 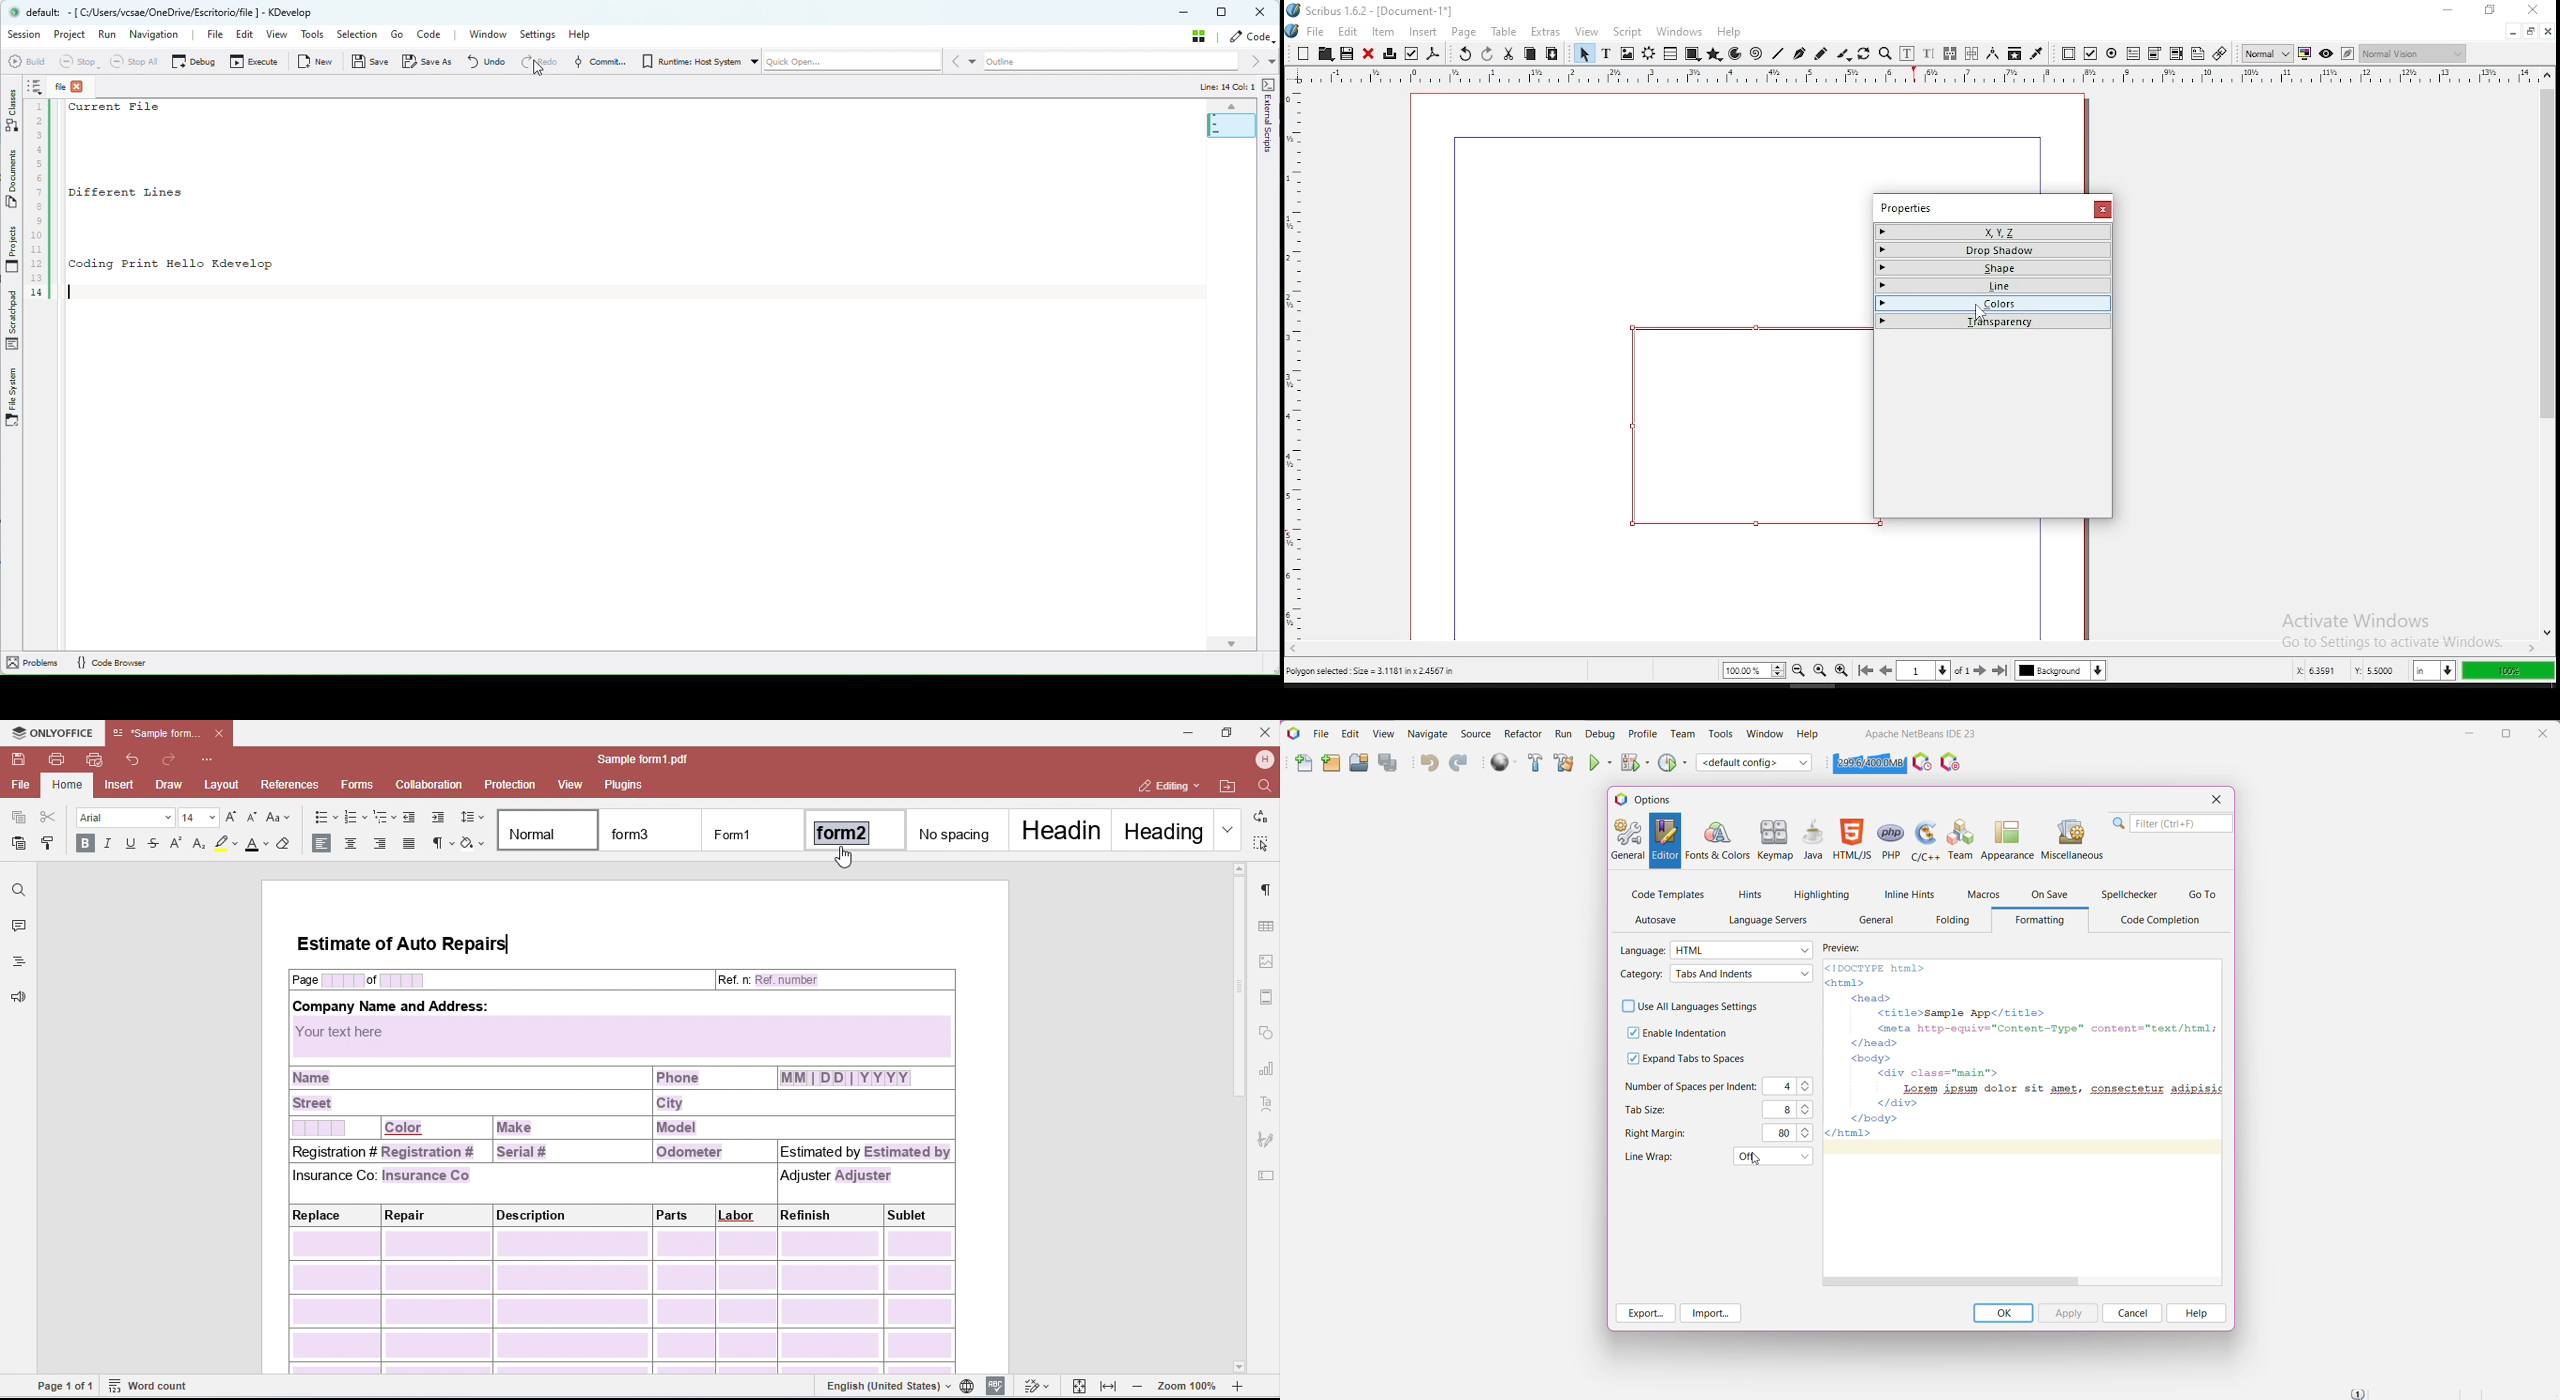 What do you see at coordinates (600, 62) in the screenshot?
I see `Commit` at bounding box center [600, 62].